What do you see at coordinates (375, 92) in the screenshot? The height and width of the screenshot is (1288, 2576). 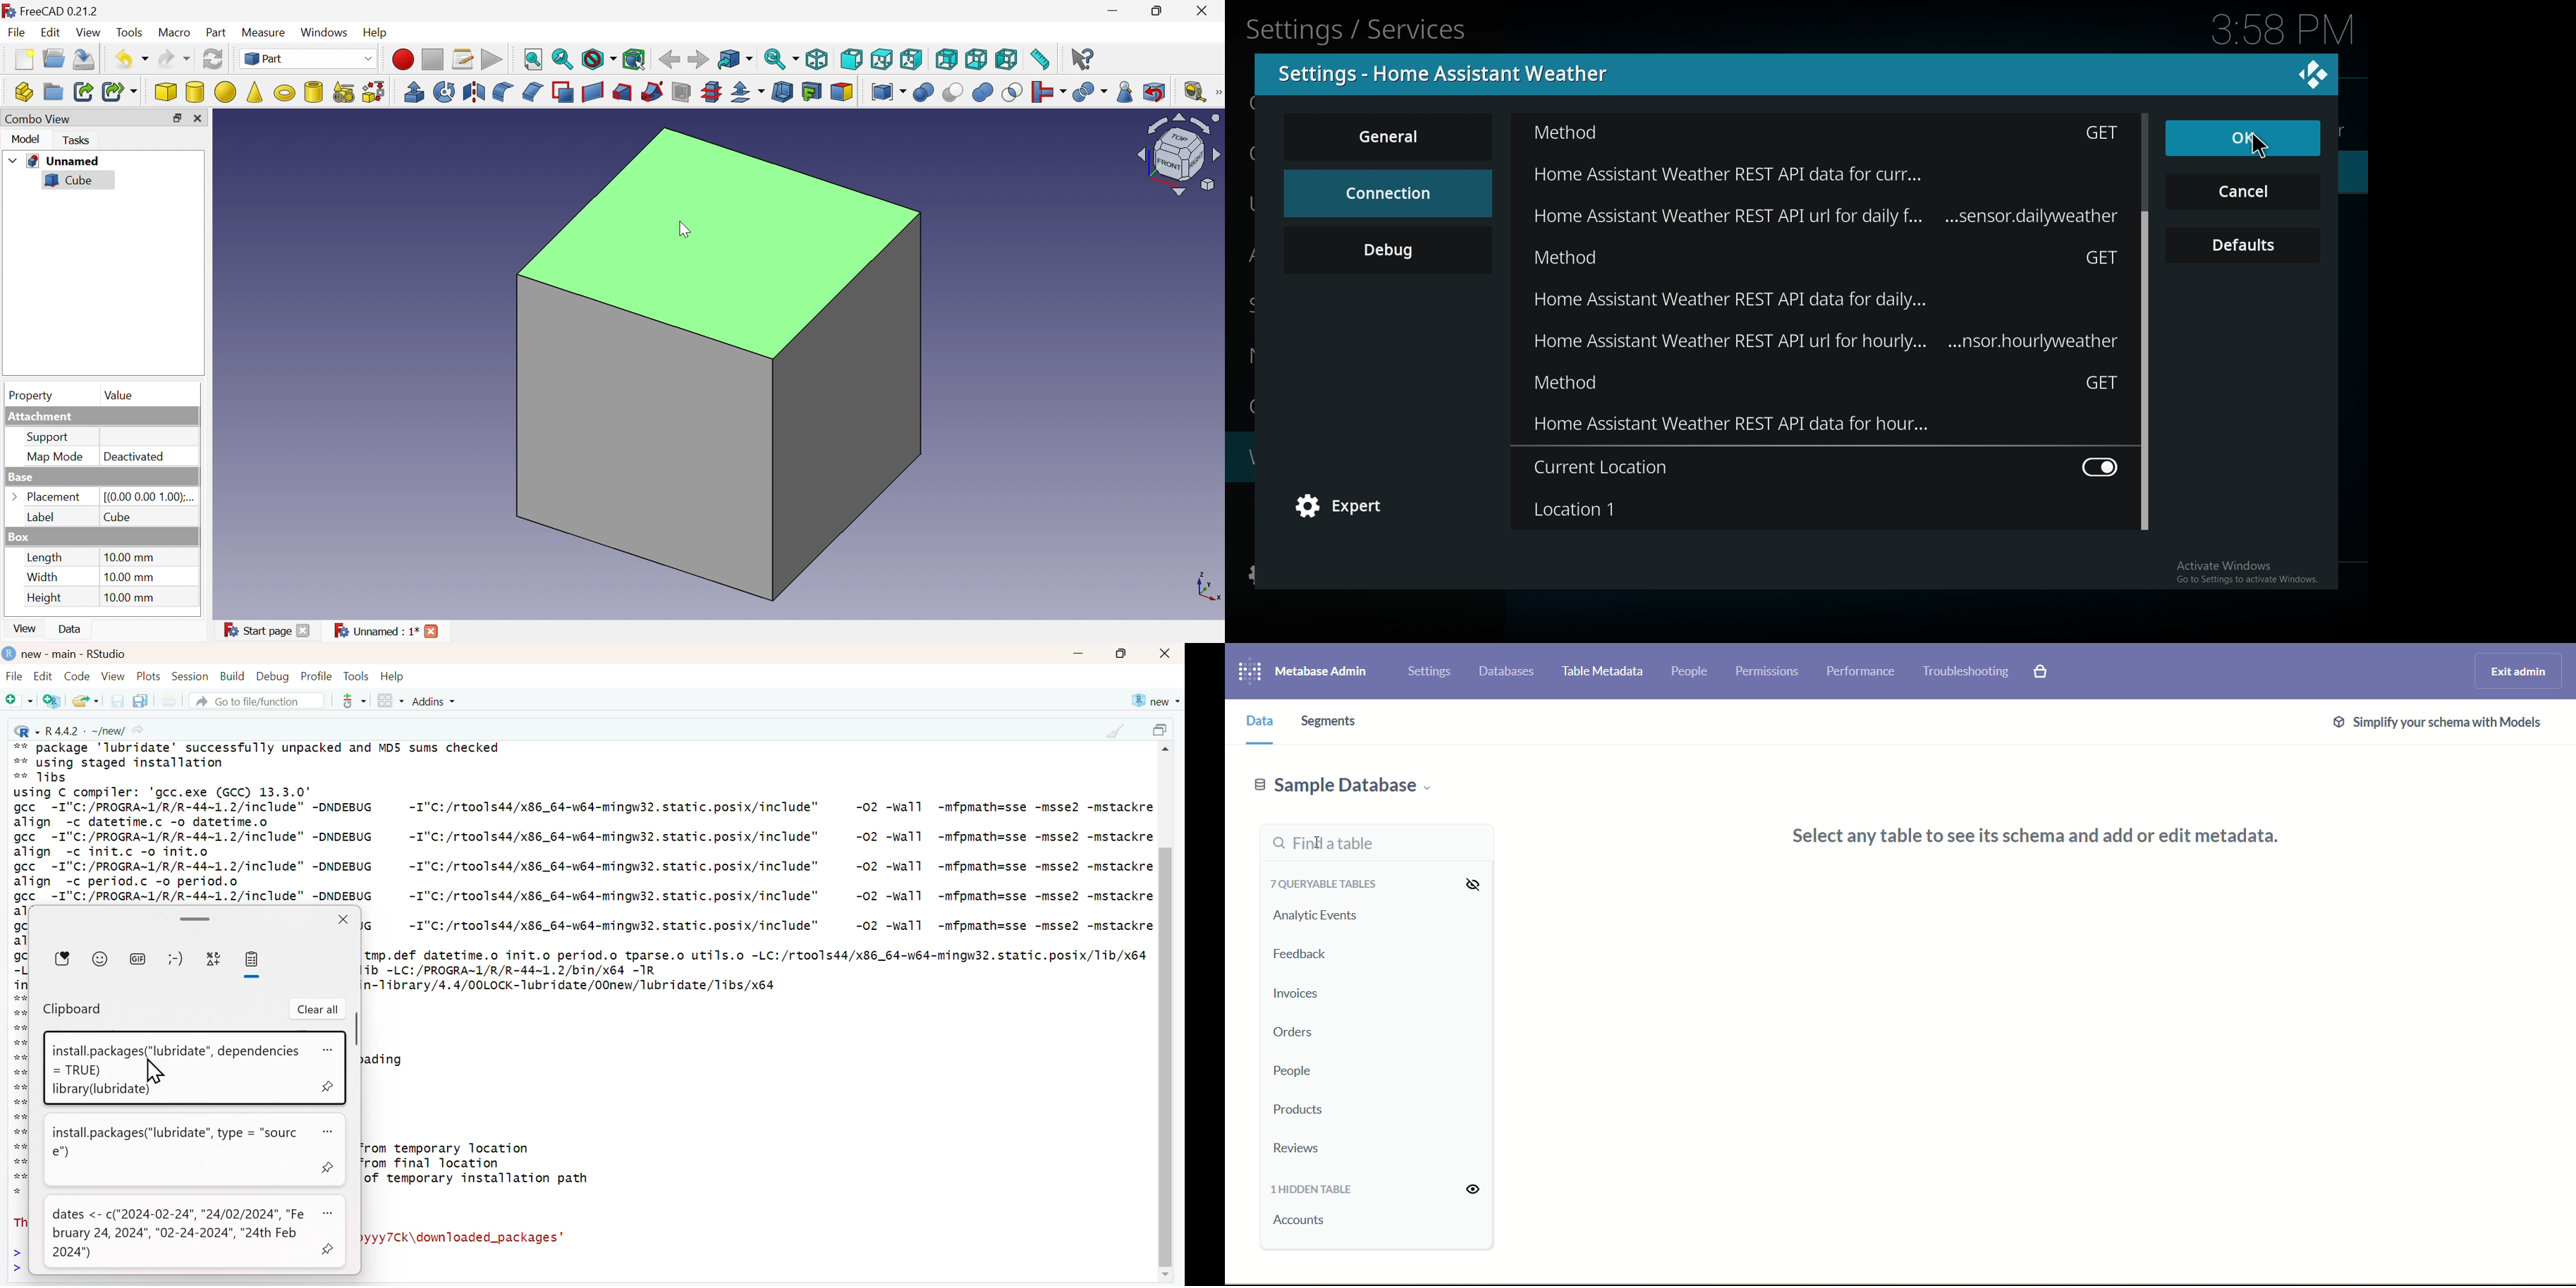 I see `Shape builder` at bounding box center [375, 92].